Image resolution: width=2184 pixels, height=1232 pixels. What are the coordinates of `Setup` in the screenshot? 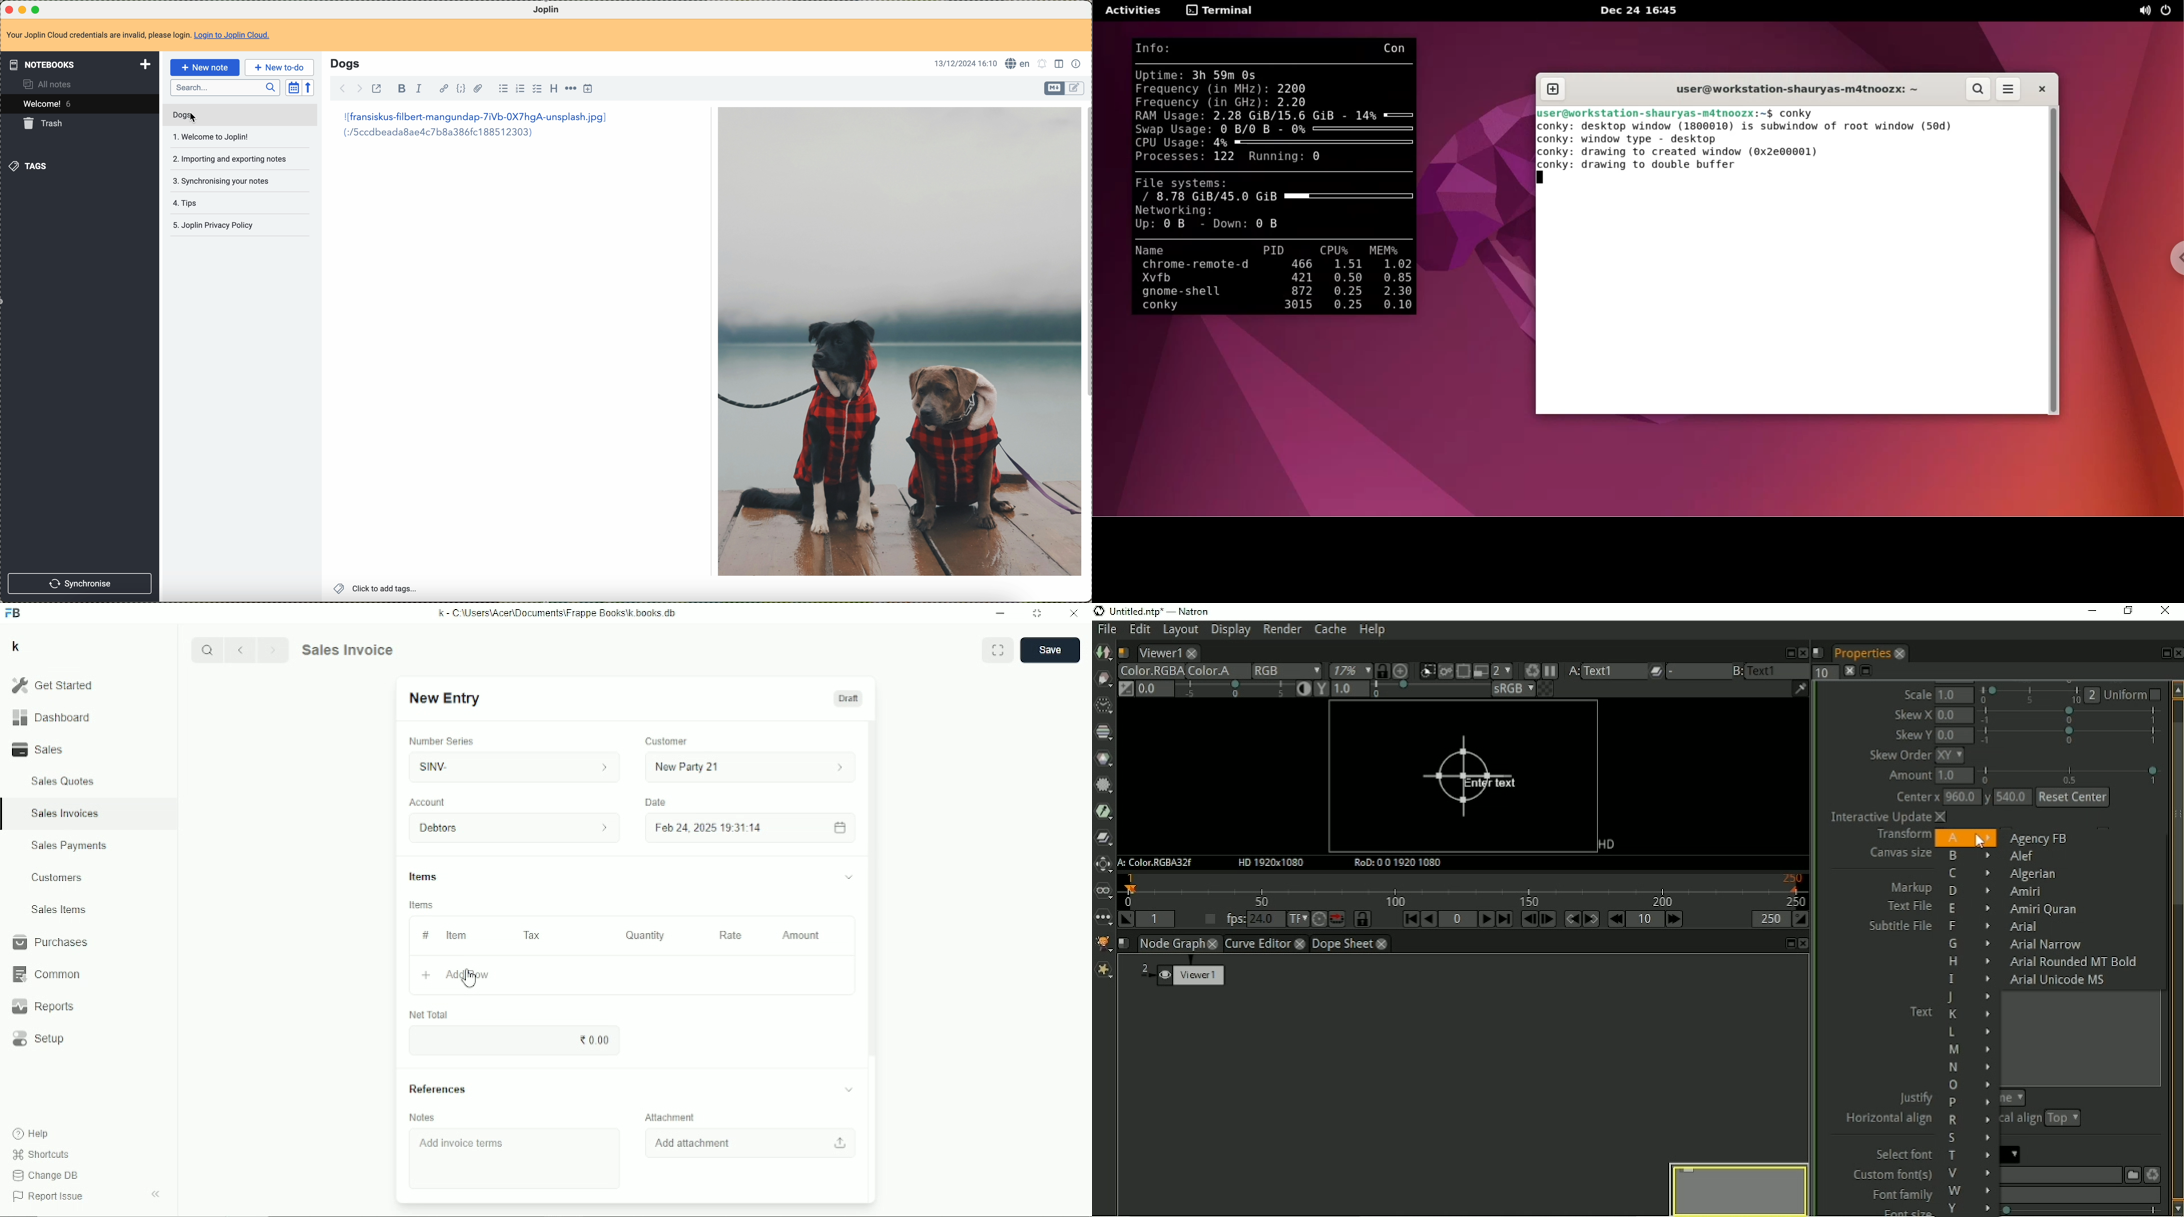 It's located at (41, 1039).